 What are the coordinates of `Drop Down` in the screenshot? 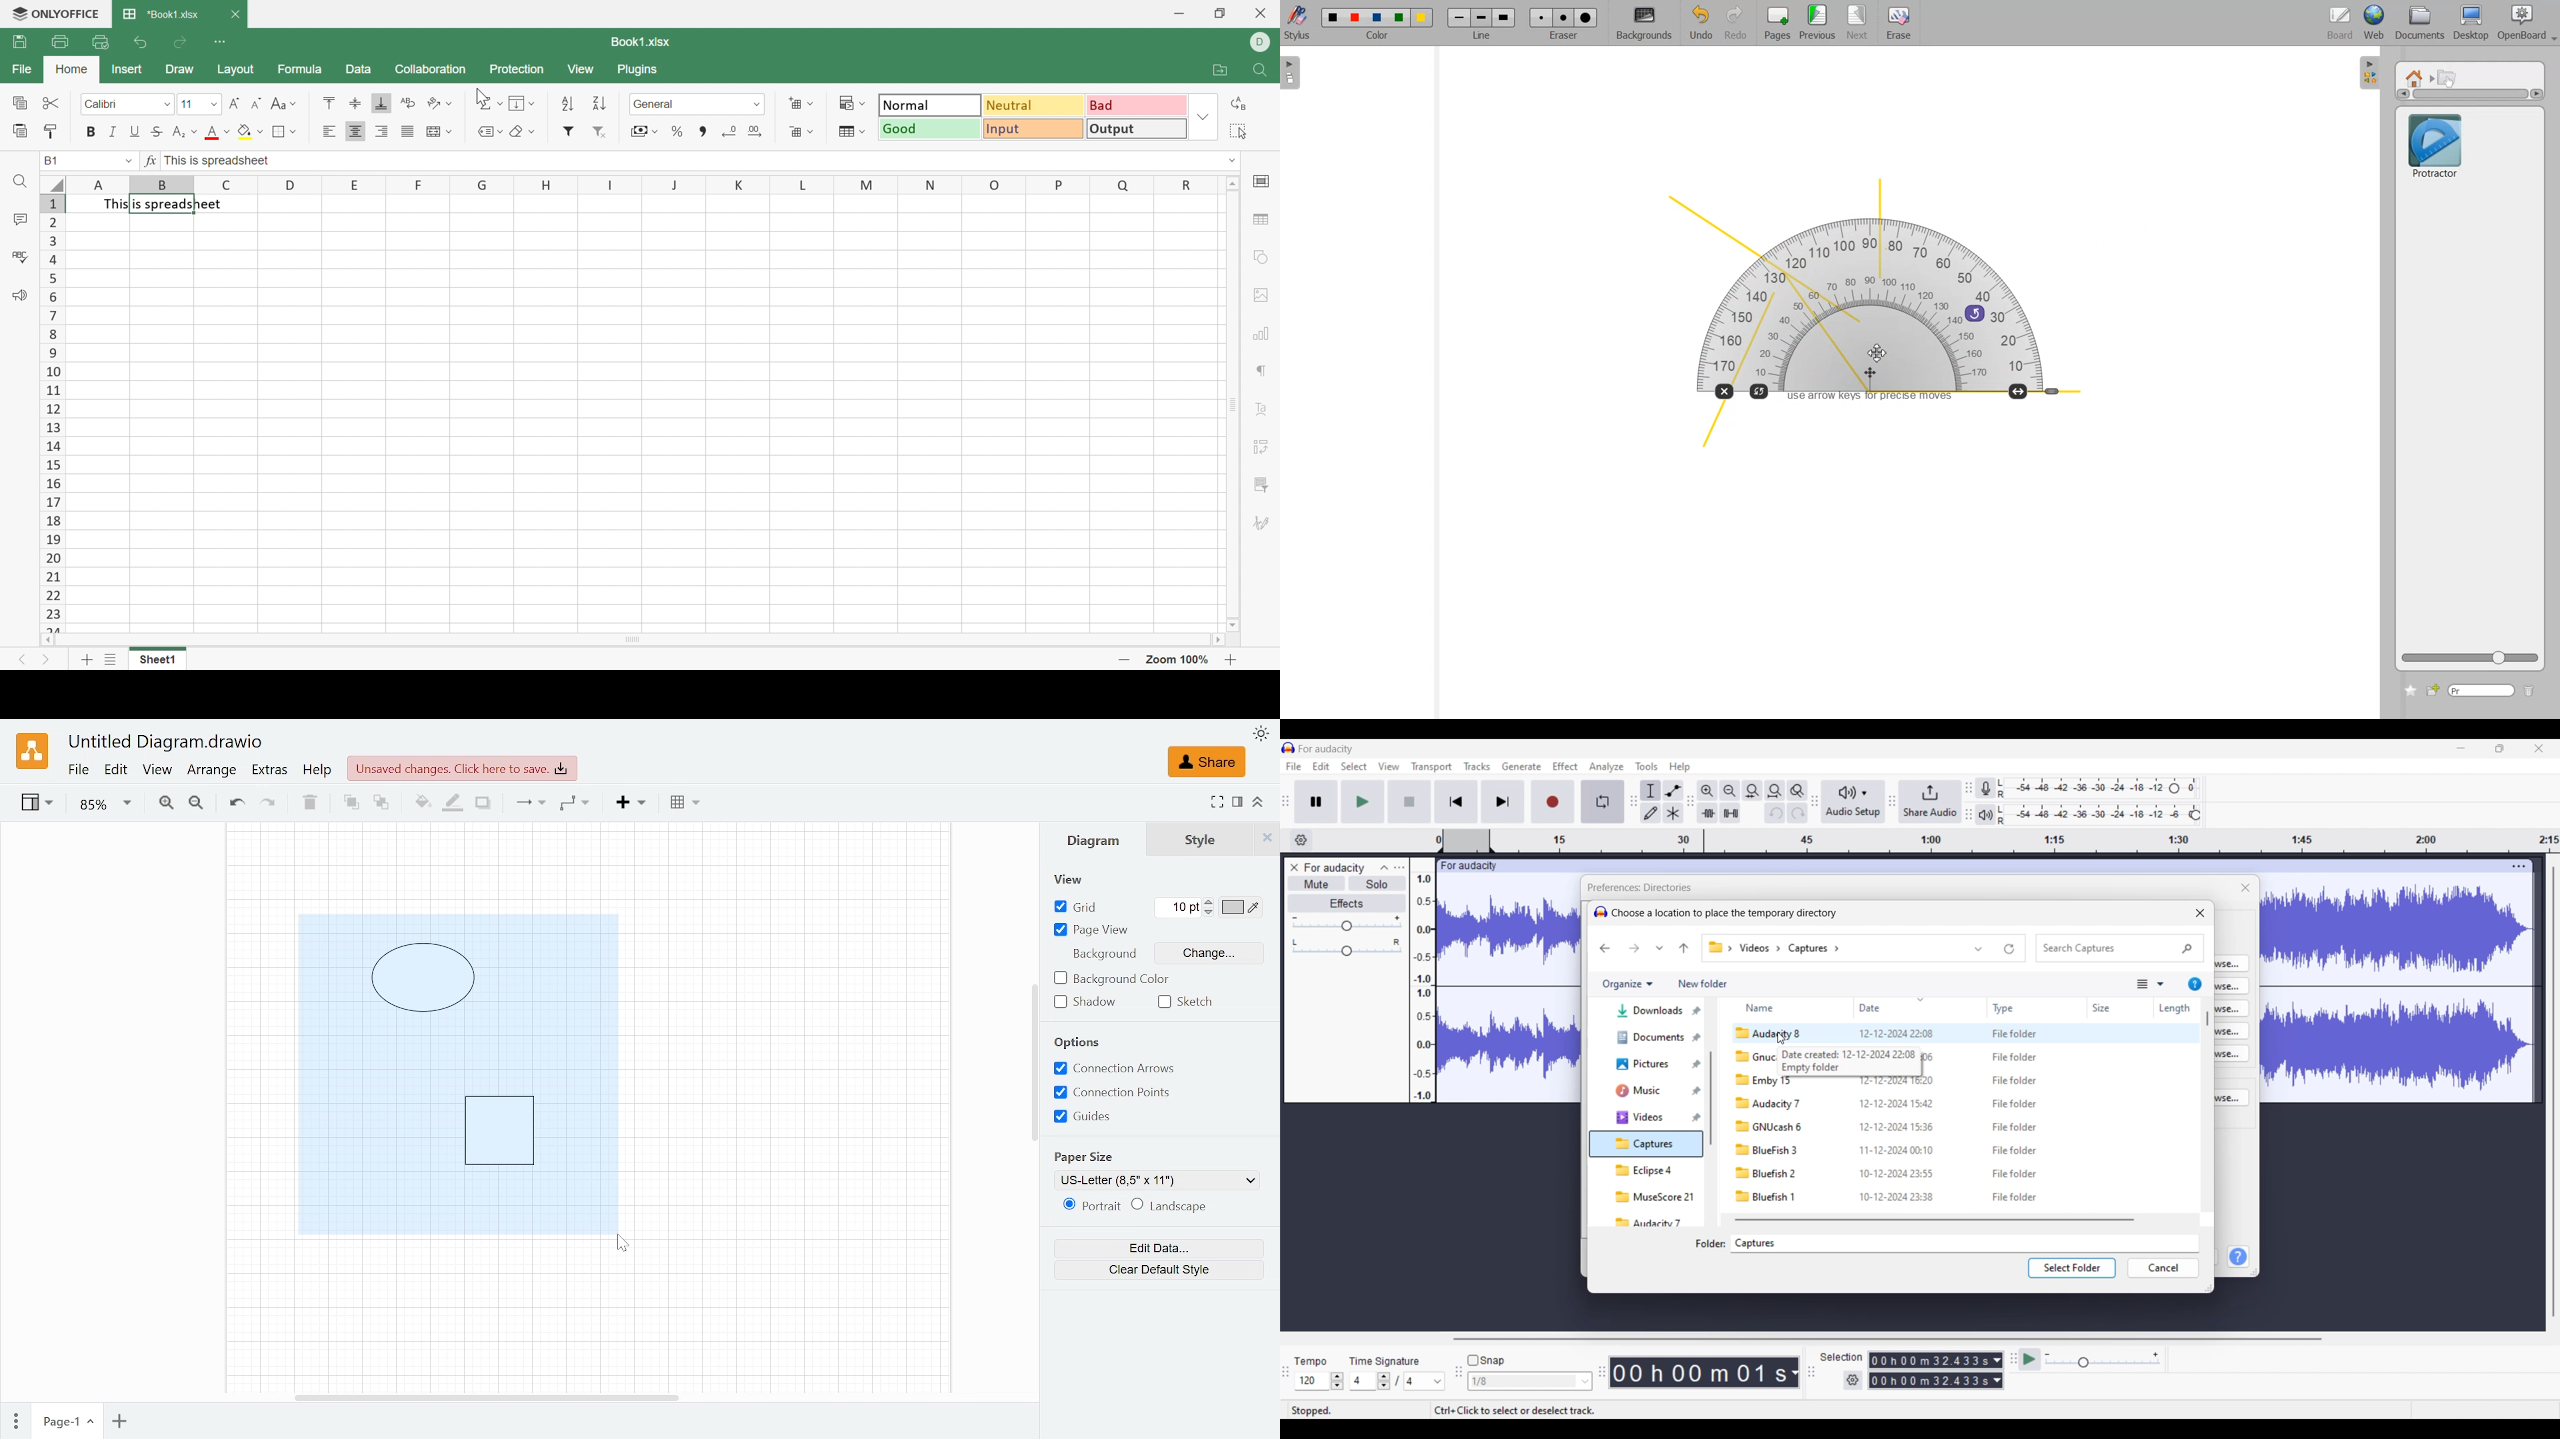 It's located at (127, 161).